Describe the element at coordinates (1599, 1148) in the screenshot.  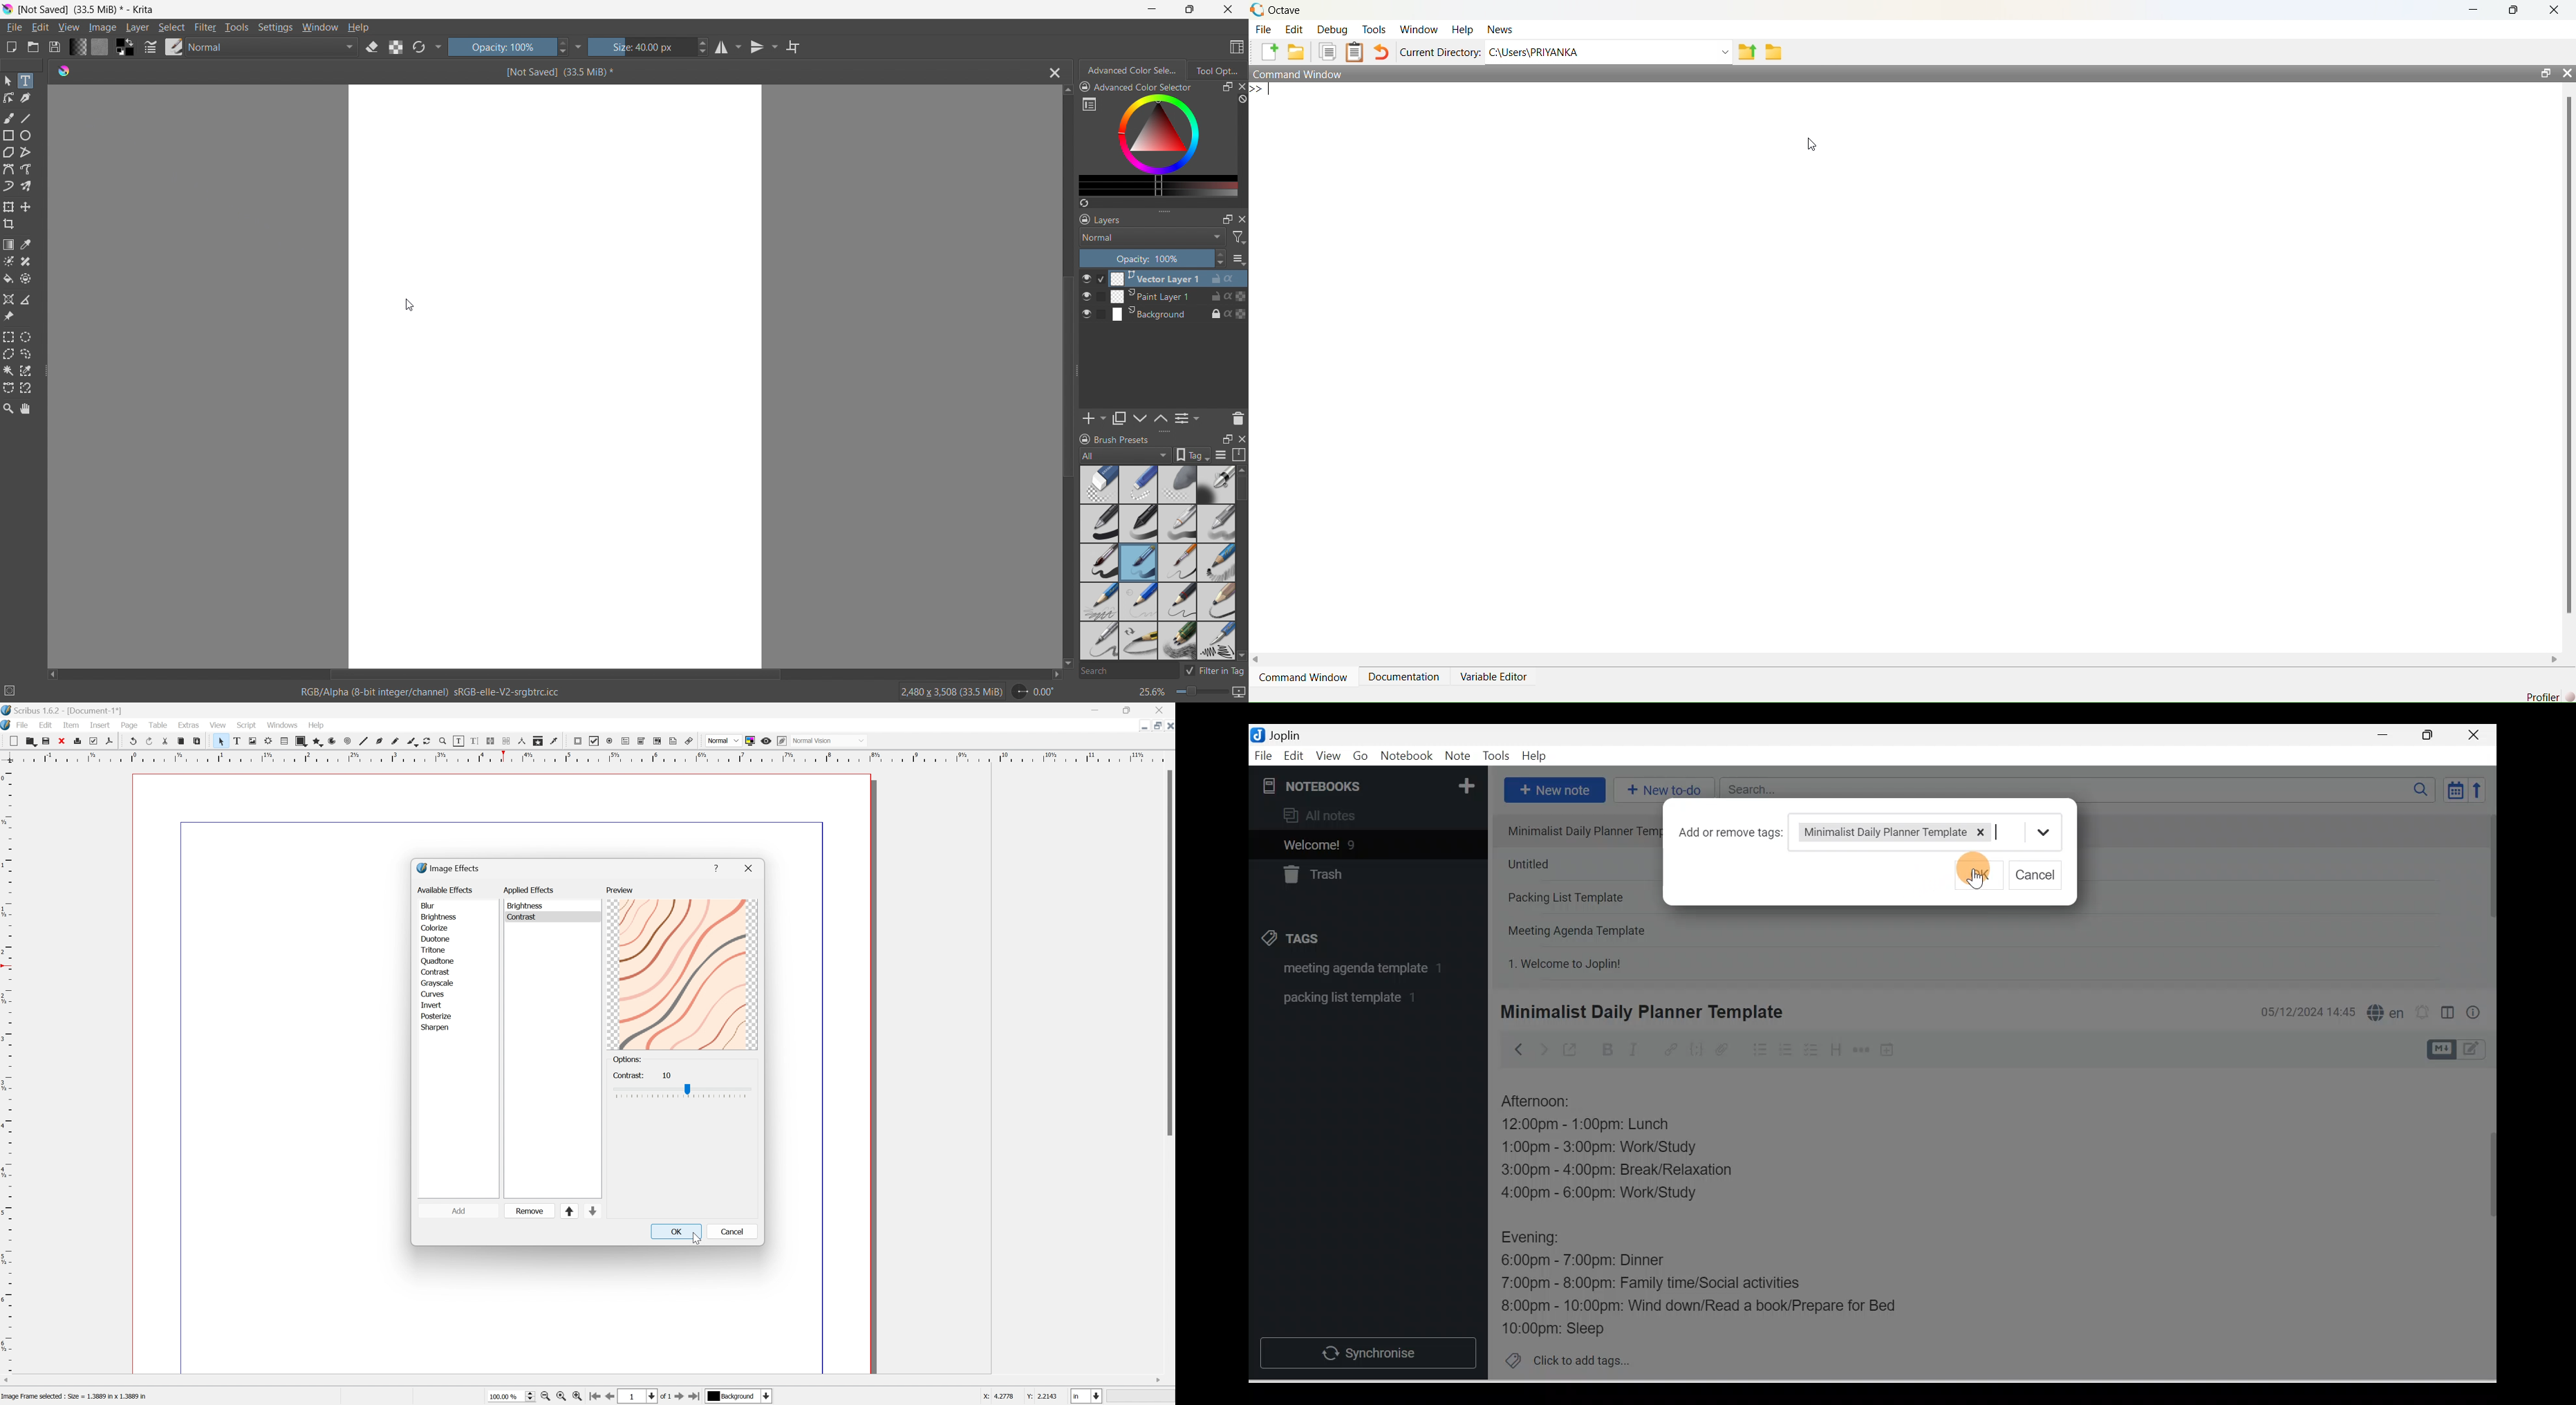
I see `1:00pm - 3:00pm: Work/Study` at that location.